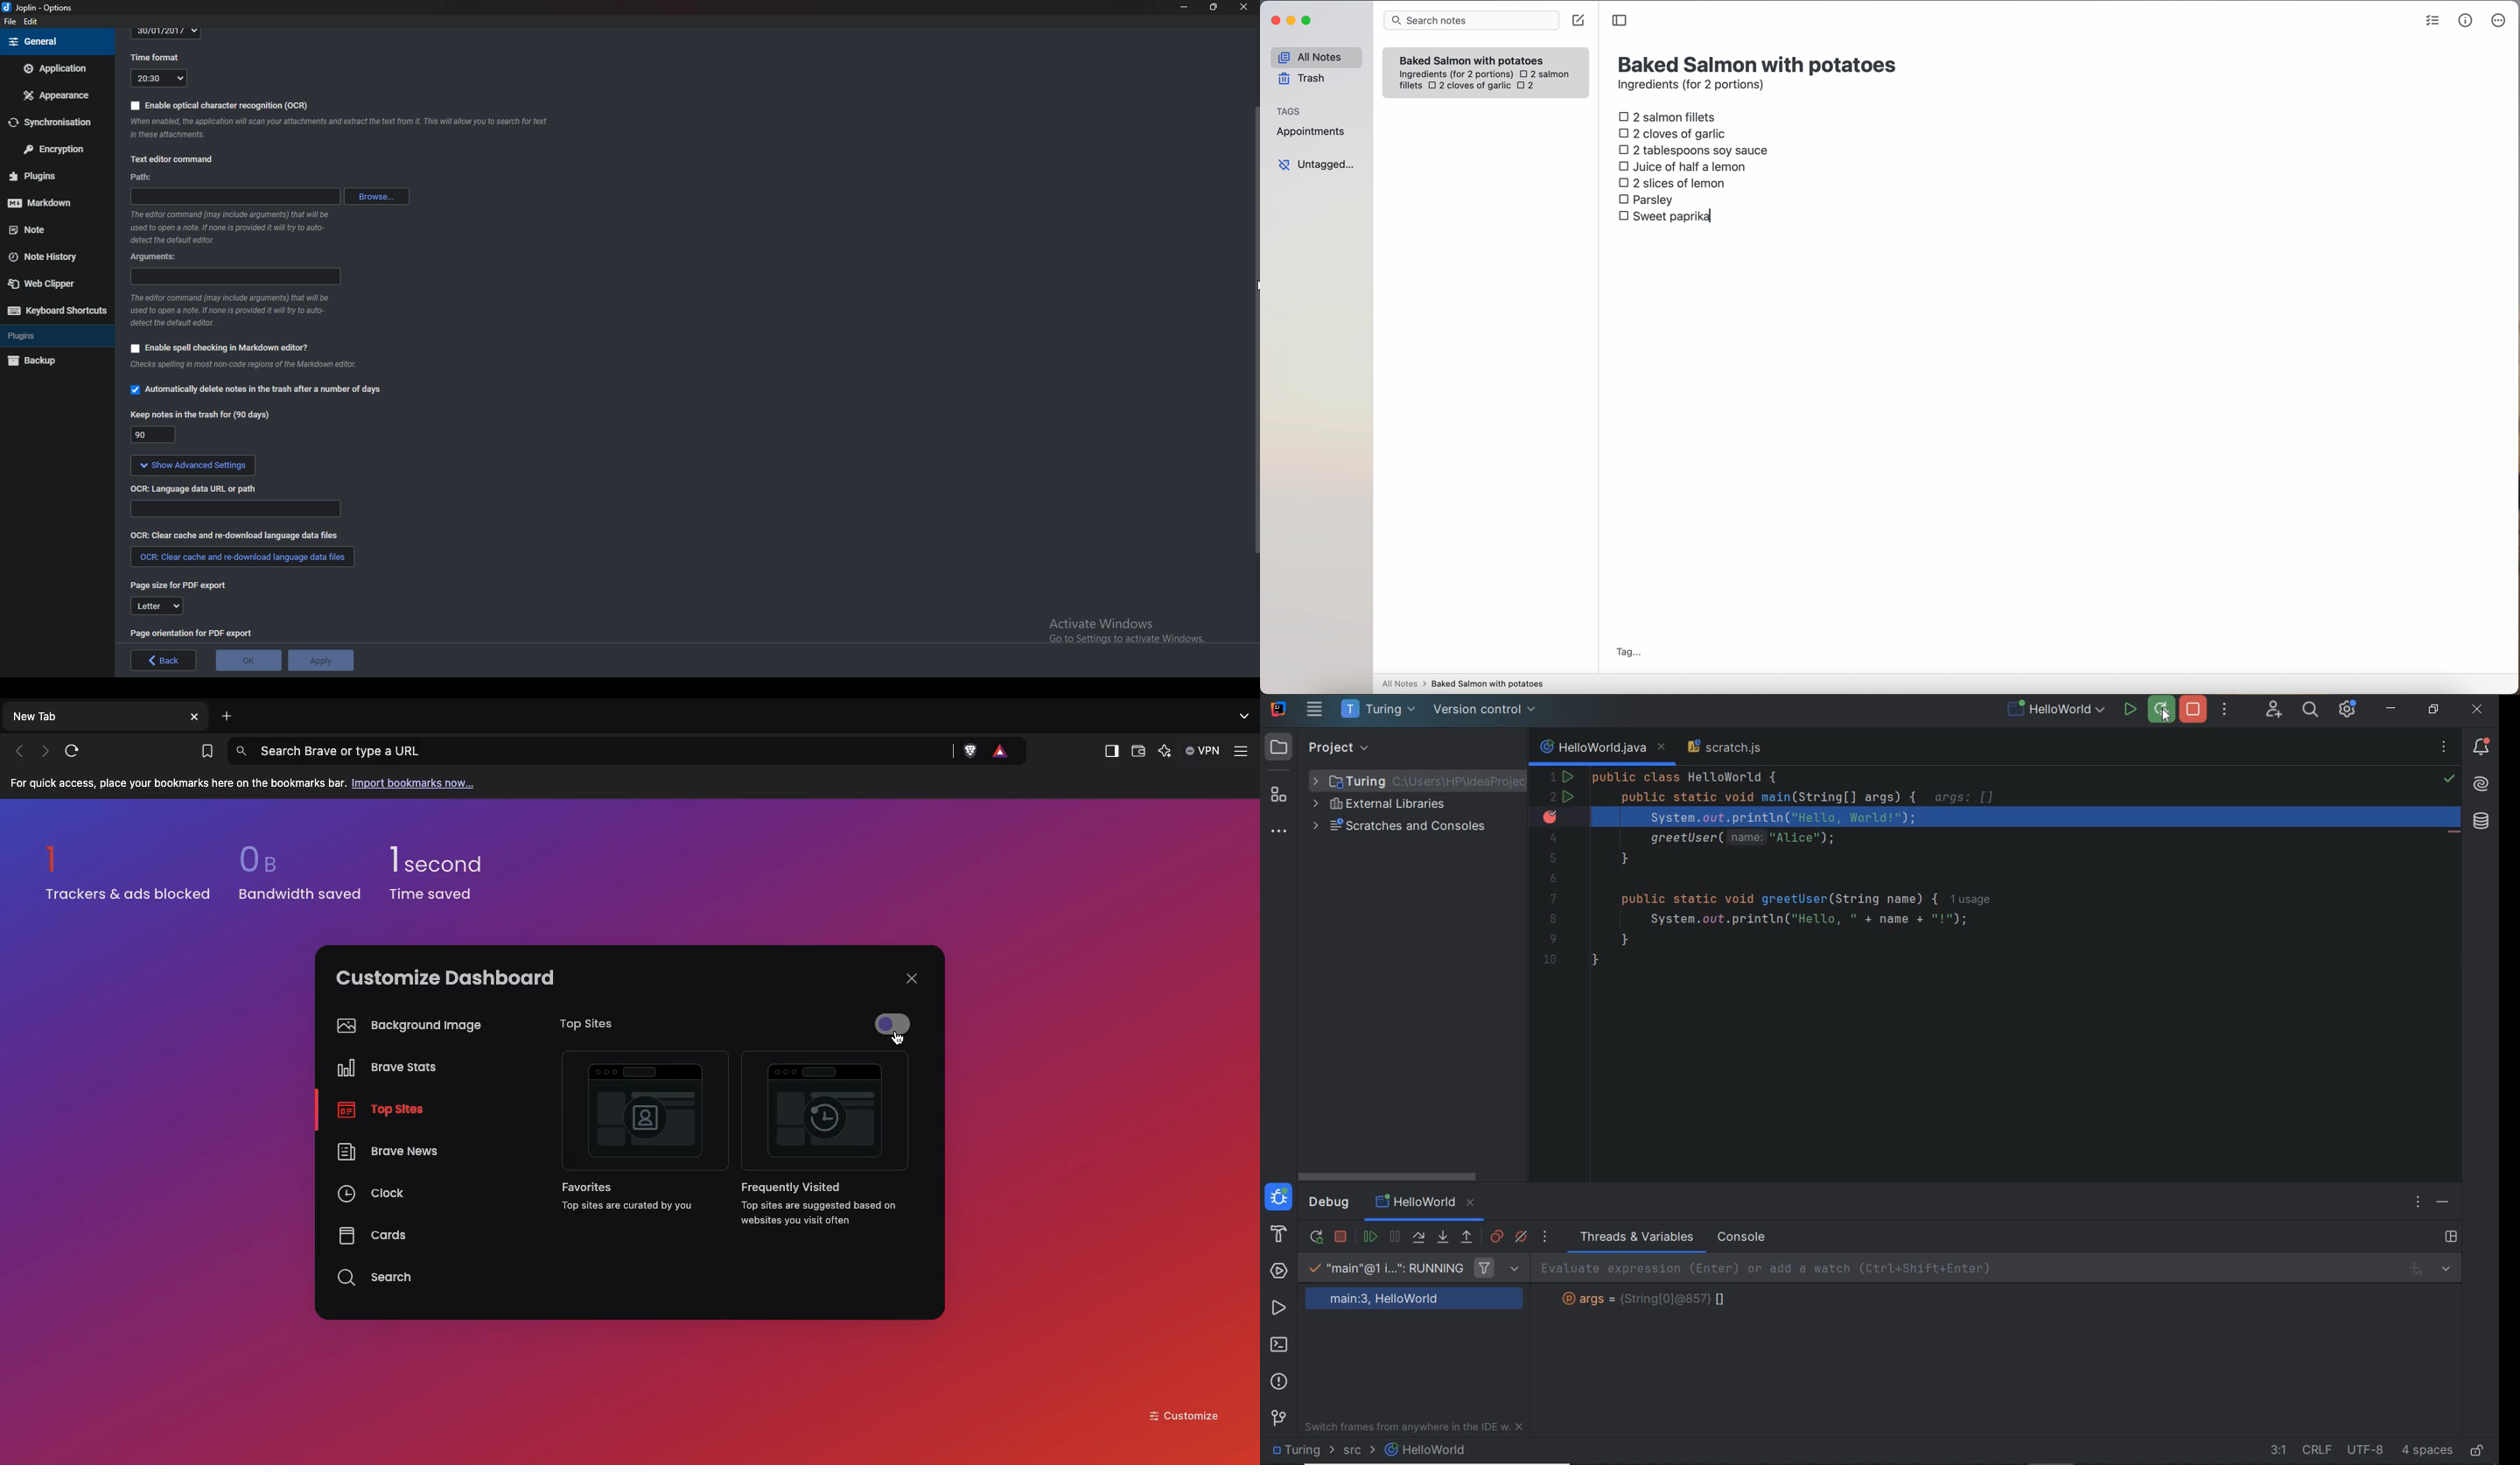  I want to click on Enable O C R, so click(220, 106).